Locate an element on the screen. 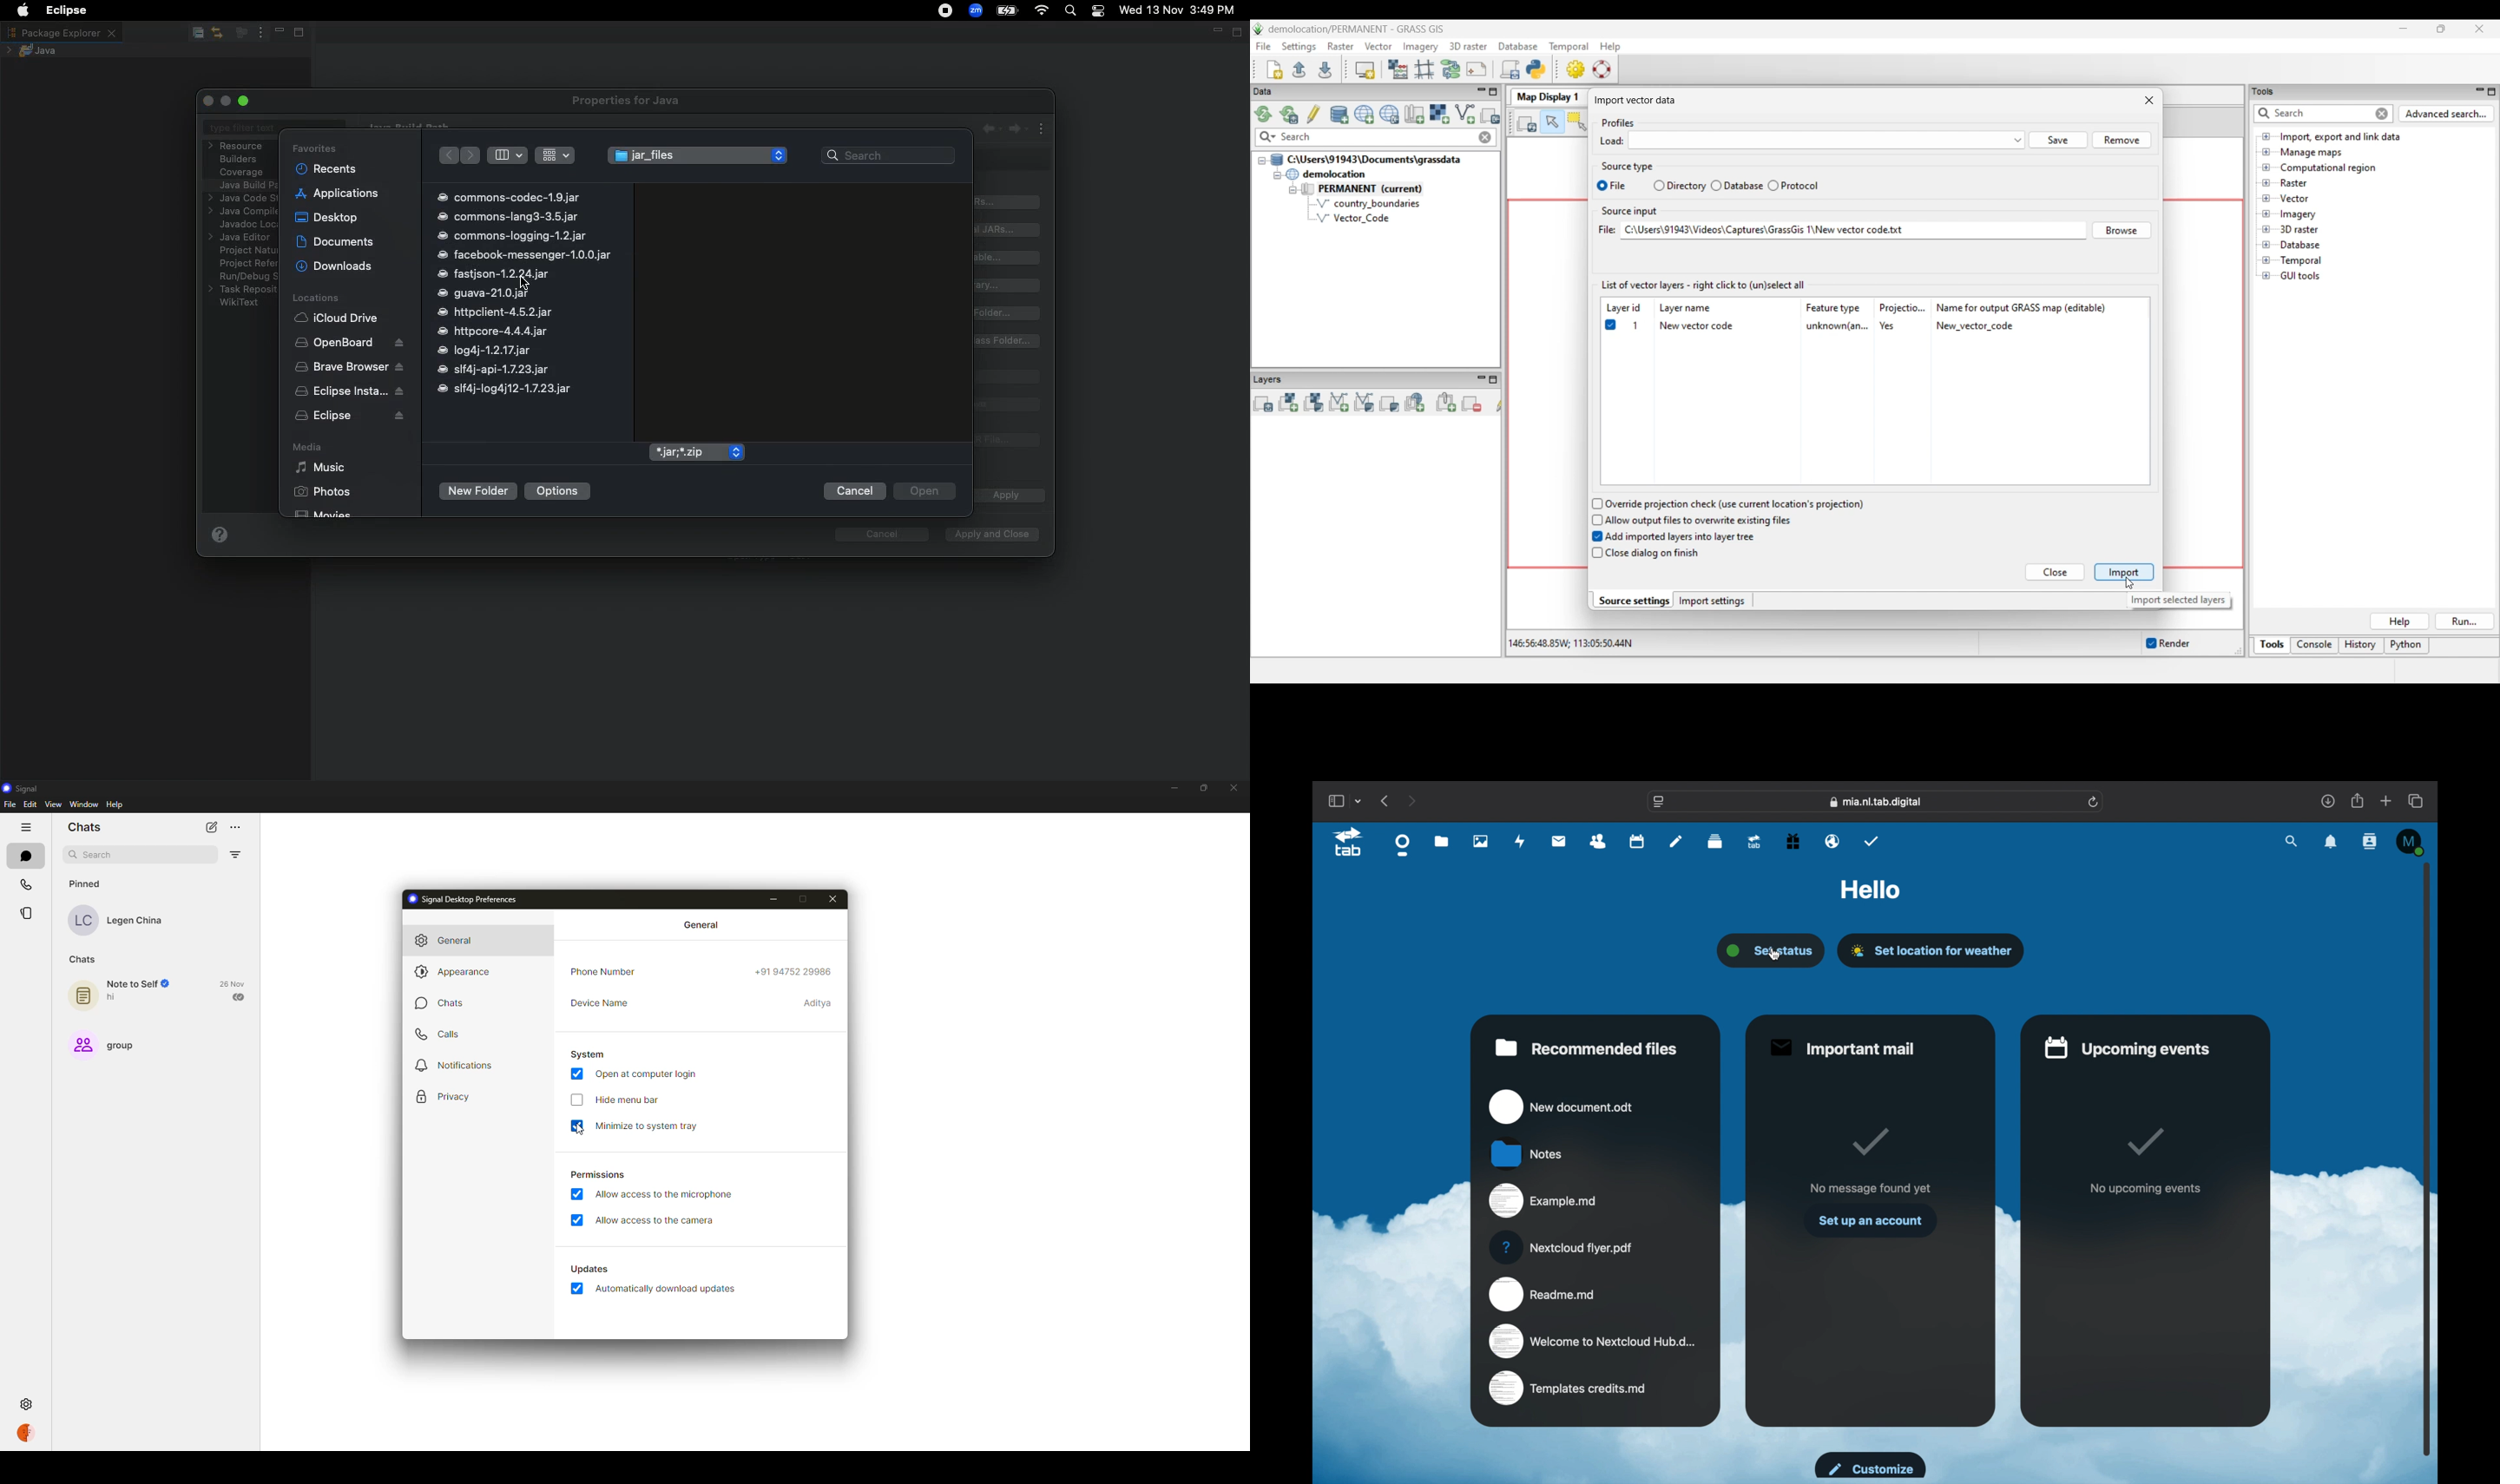 The width and height of the screenshot is (2520, 1484). more is located at coordinates (235, 825).